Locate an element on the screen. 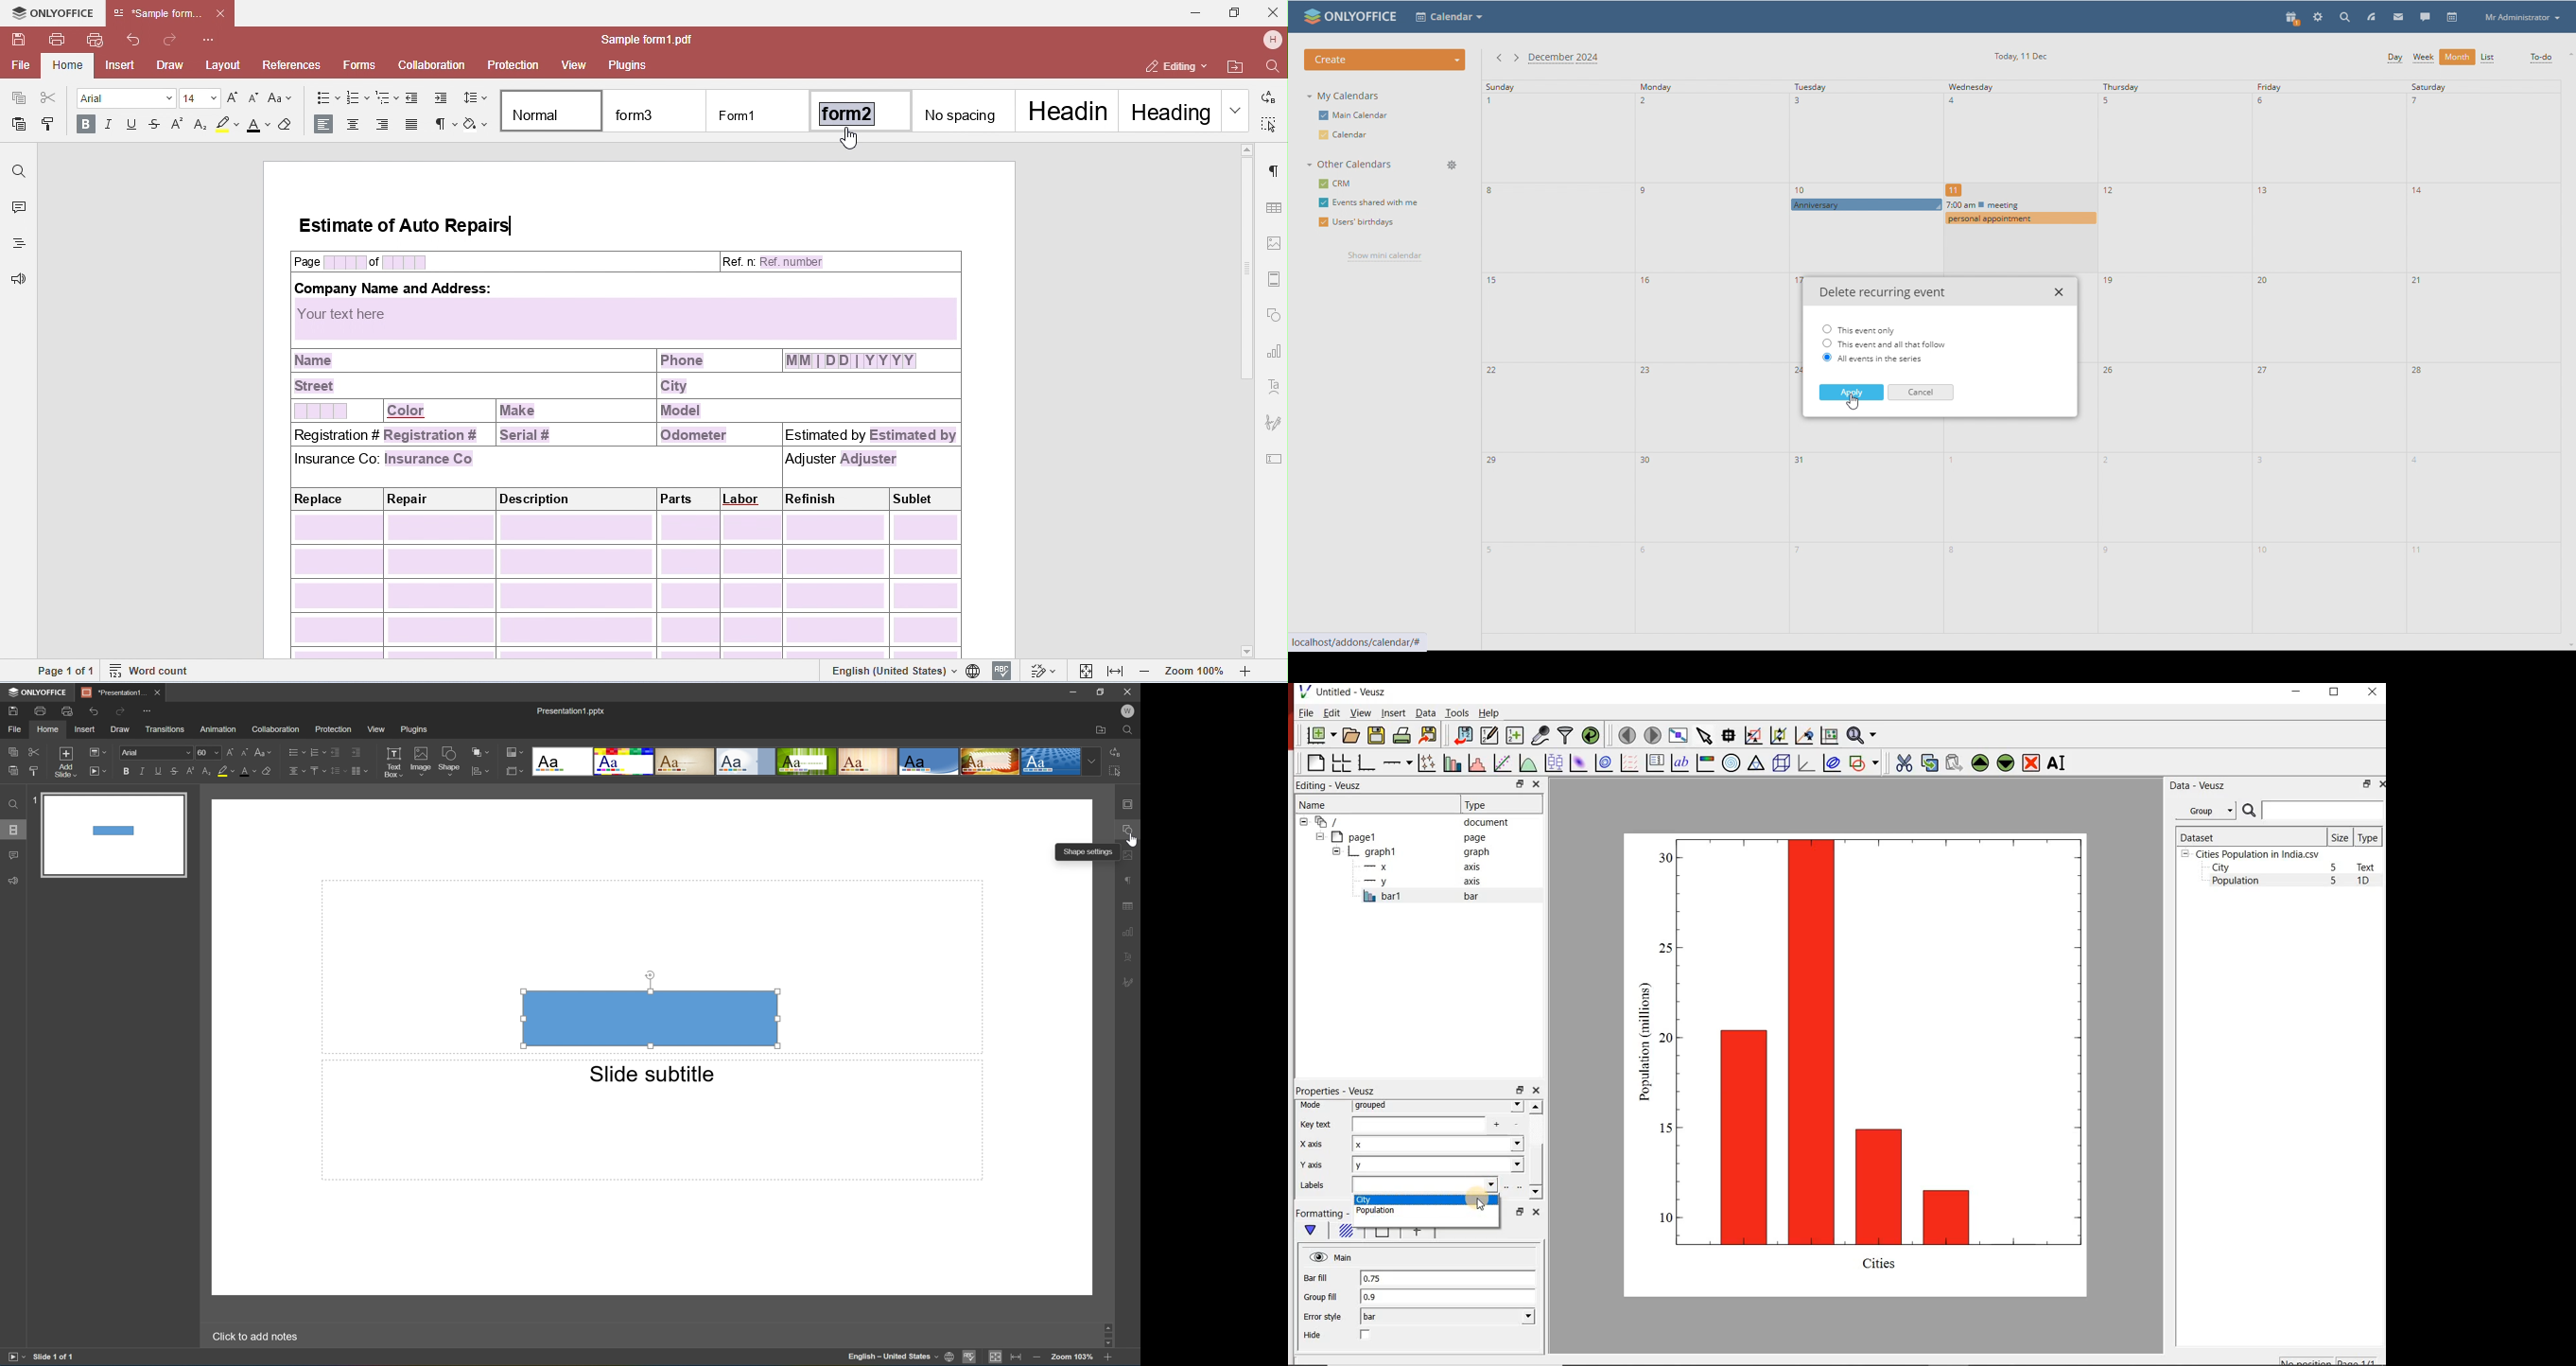  Start slideshow is located at coordinates (99, 771).